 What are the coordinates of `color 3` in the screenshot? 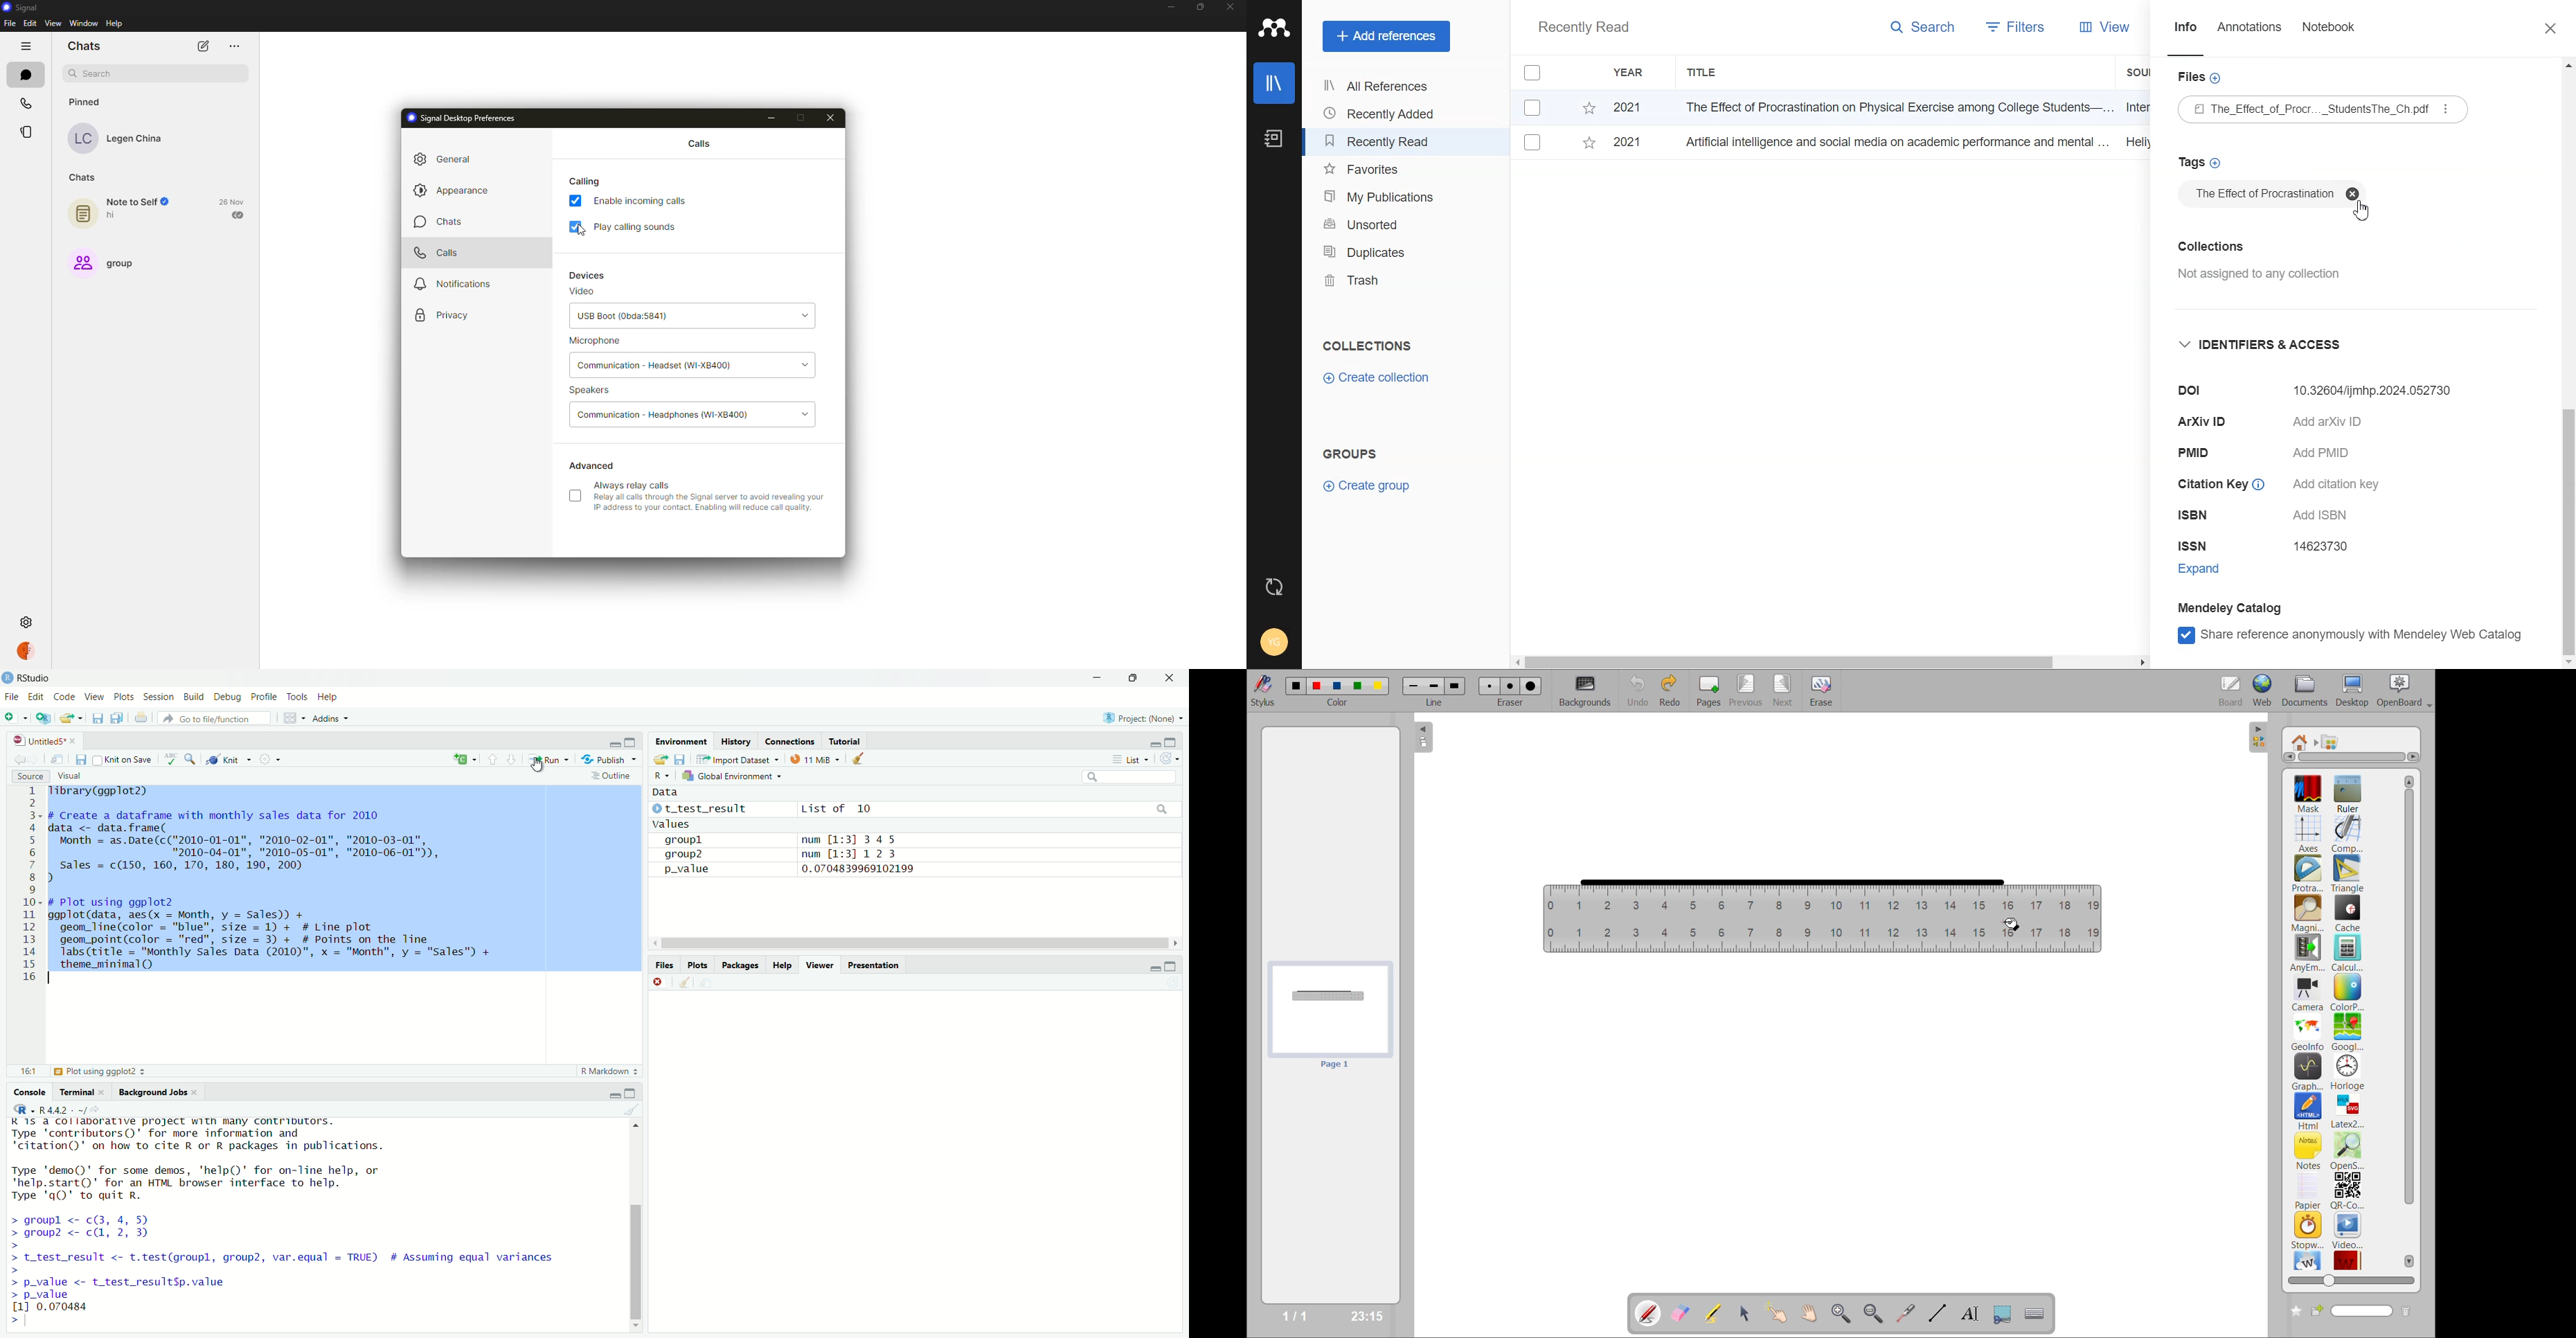 It's located at (1336, 685).